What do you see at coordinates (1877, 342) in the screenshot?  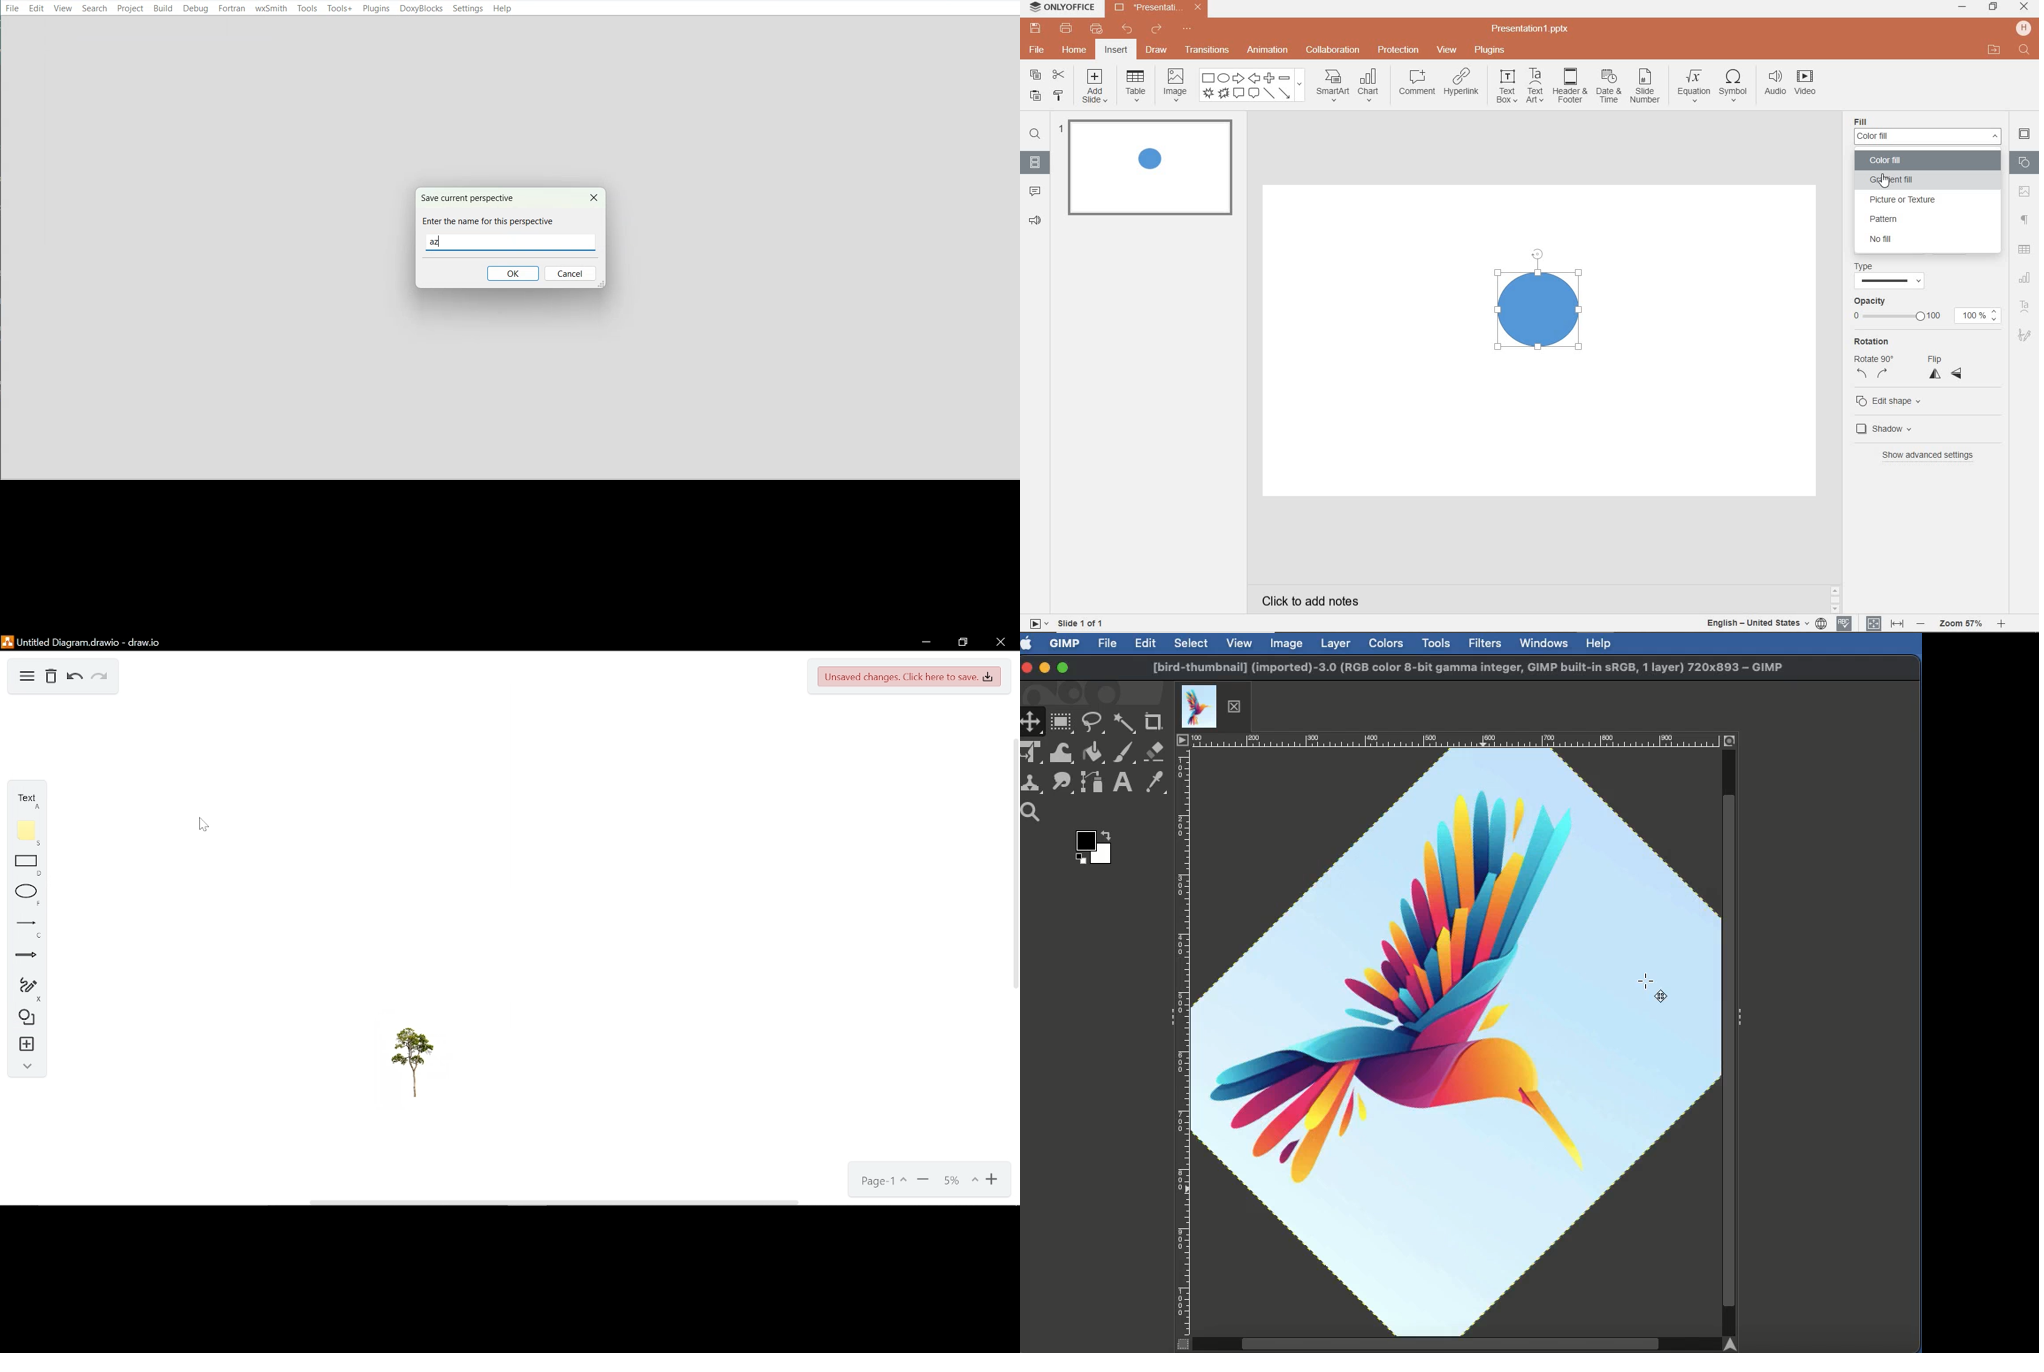 I see `Rotation` at bounding box center [1877, 342].